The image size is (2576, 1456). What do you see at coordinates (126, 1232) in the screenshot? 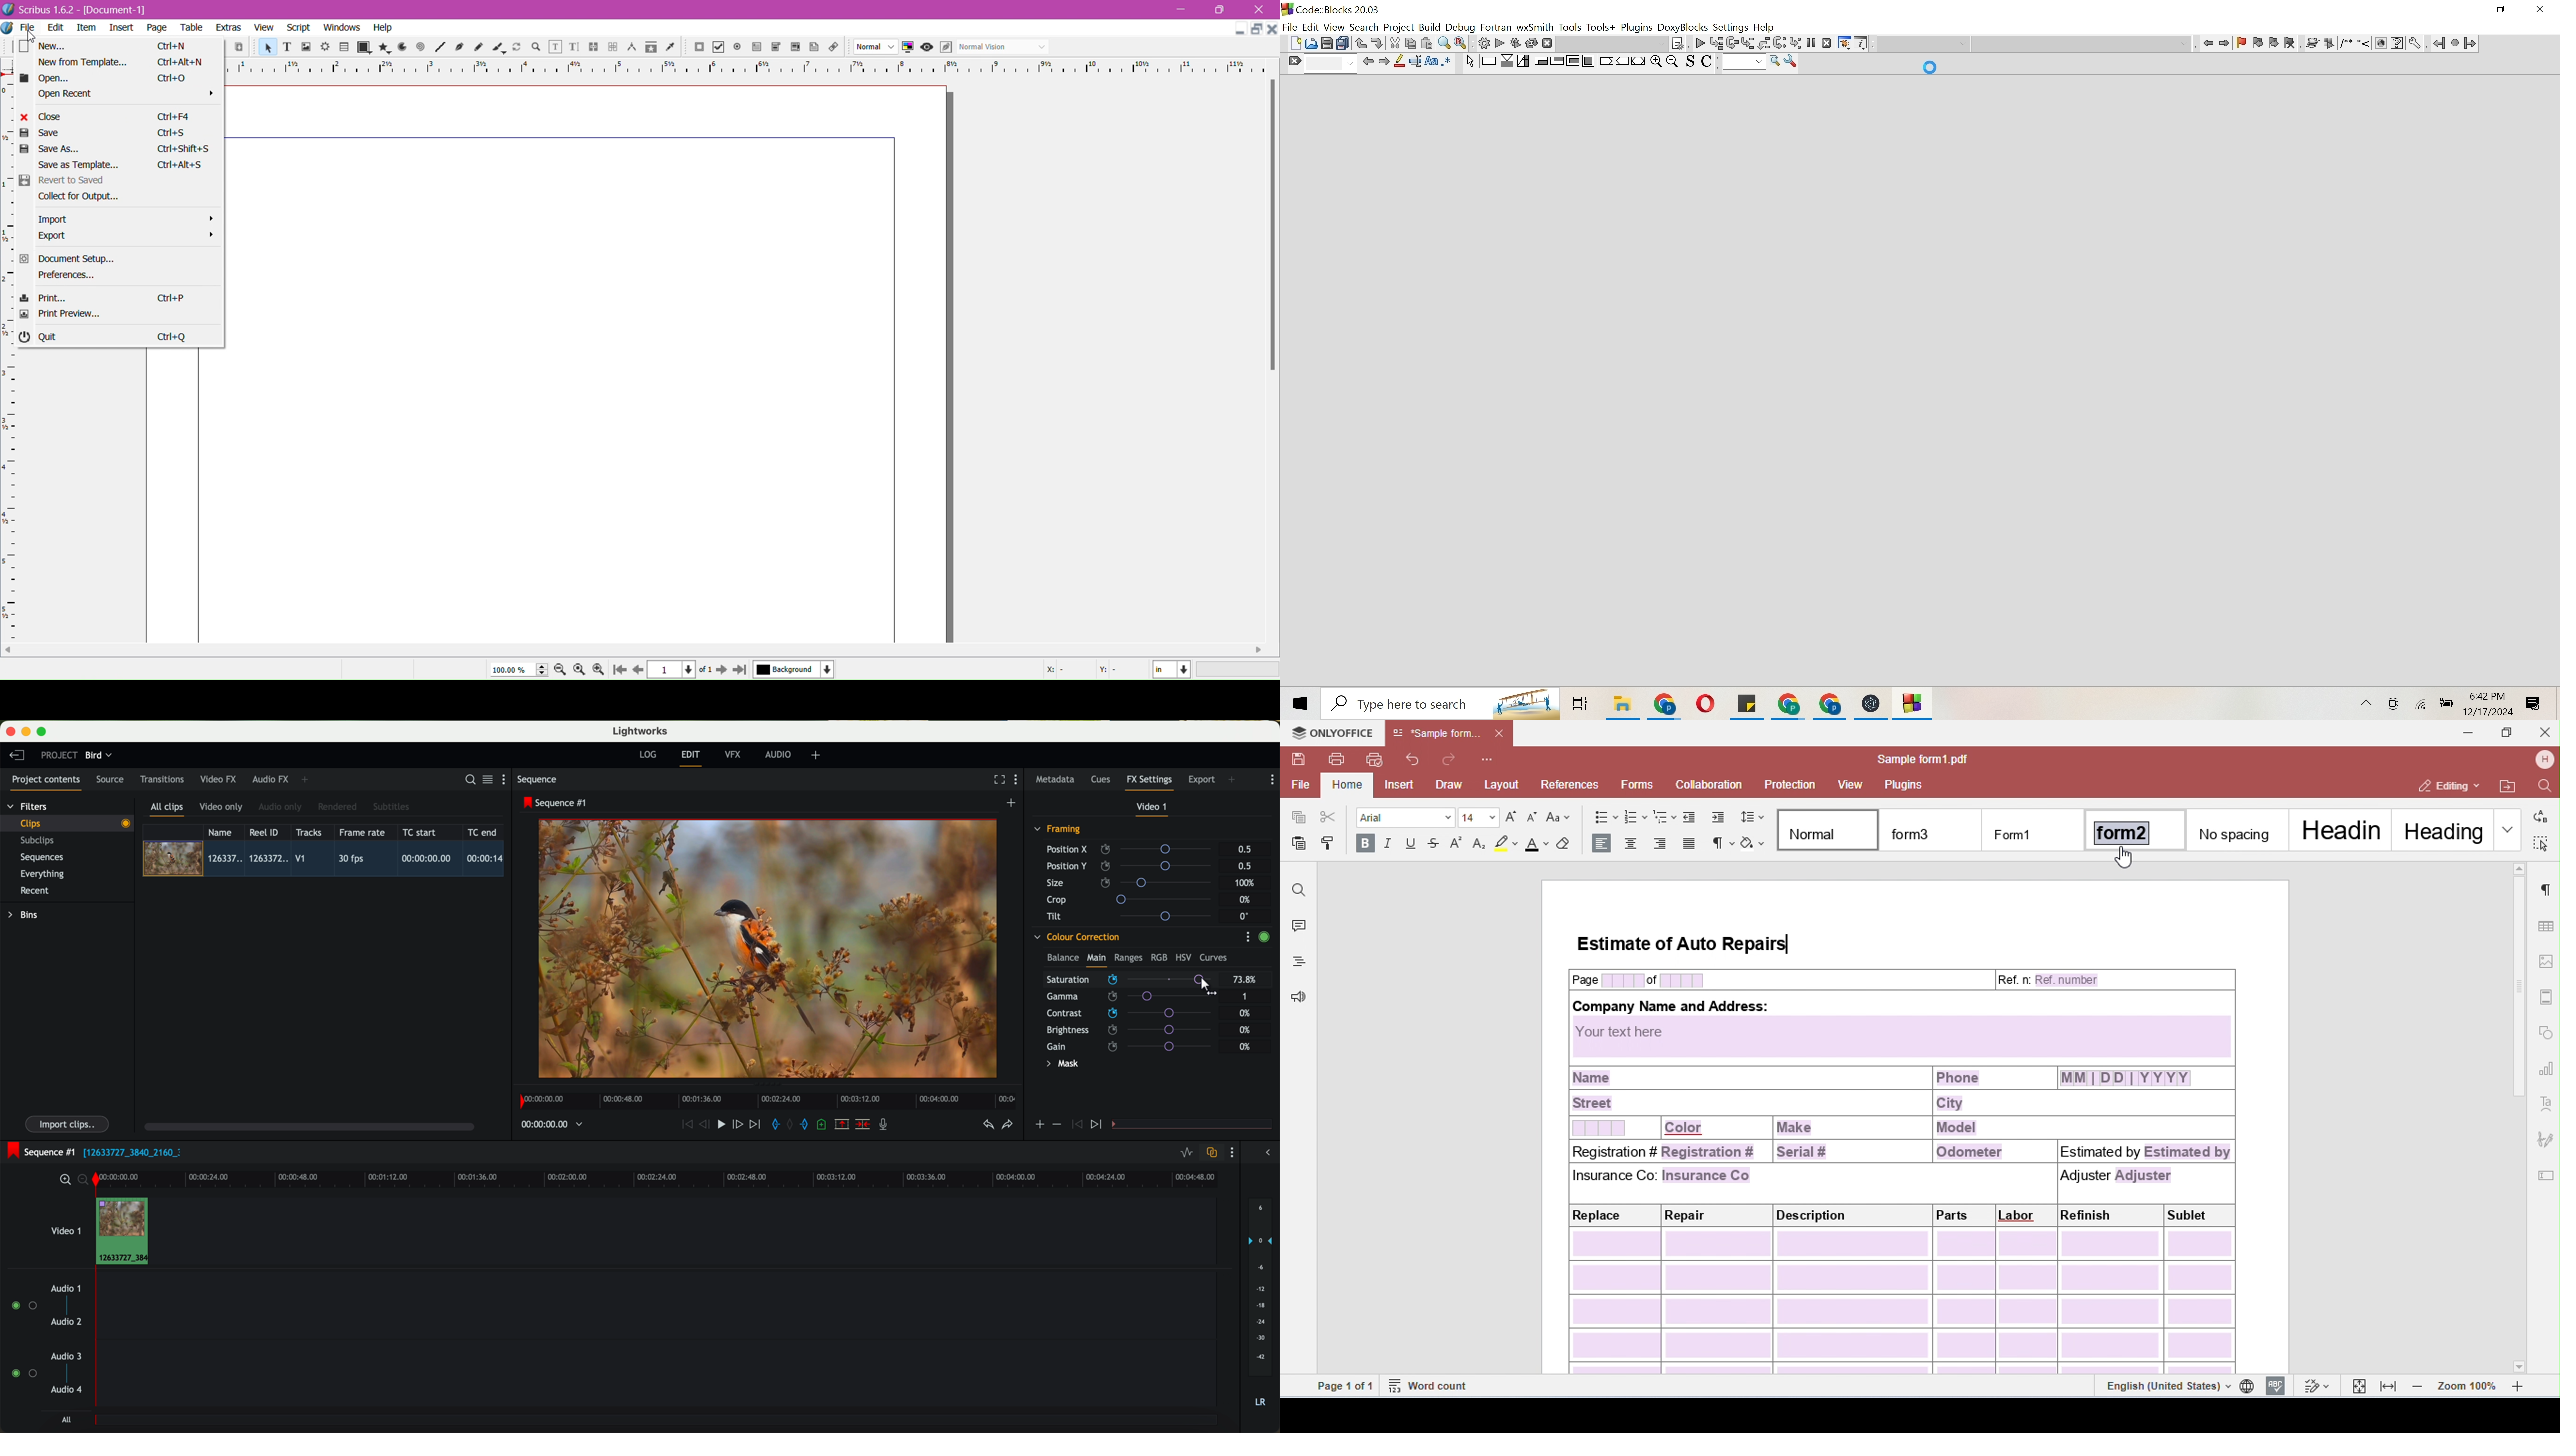
I see `drag video to video track 1` at bounding box center [126, 1232].